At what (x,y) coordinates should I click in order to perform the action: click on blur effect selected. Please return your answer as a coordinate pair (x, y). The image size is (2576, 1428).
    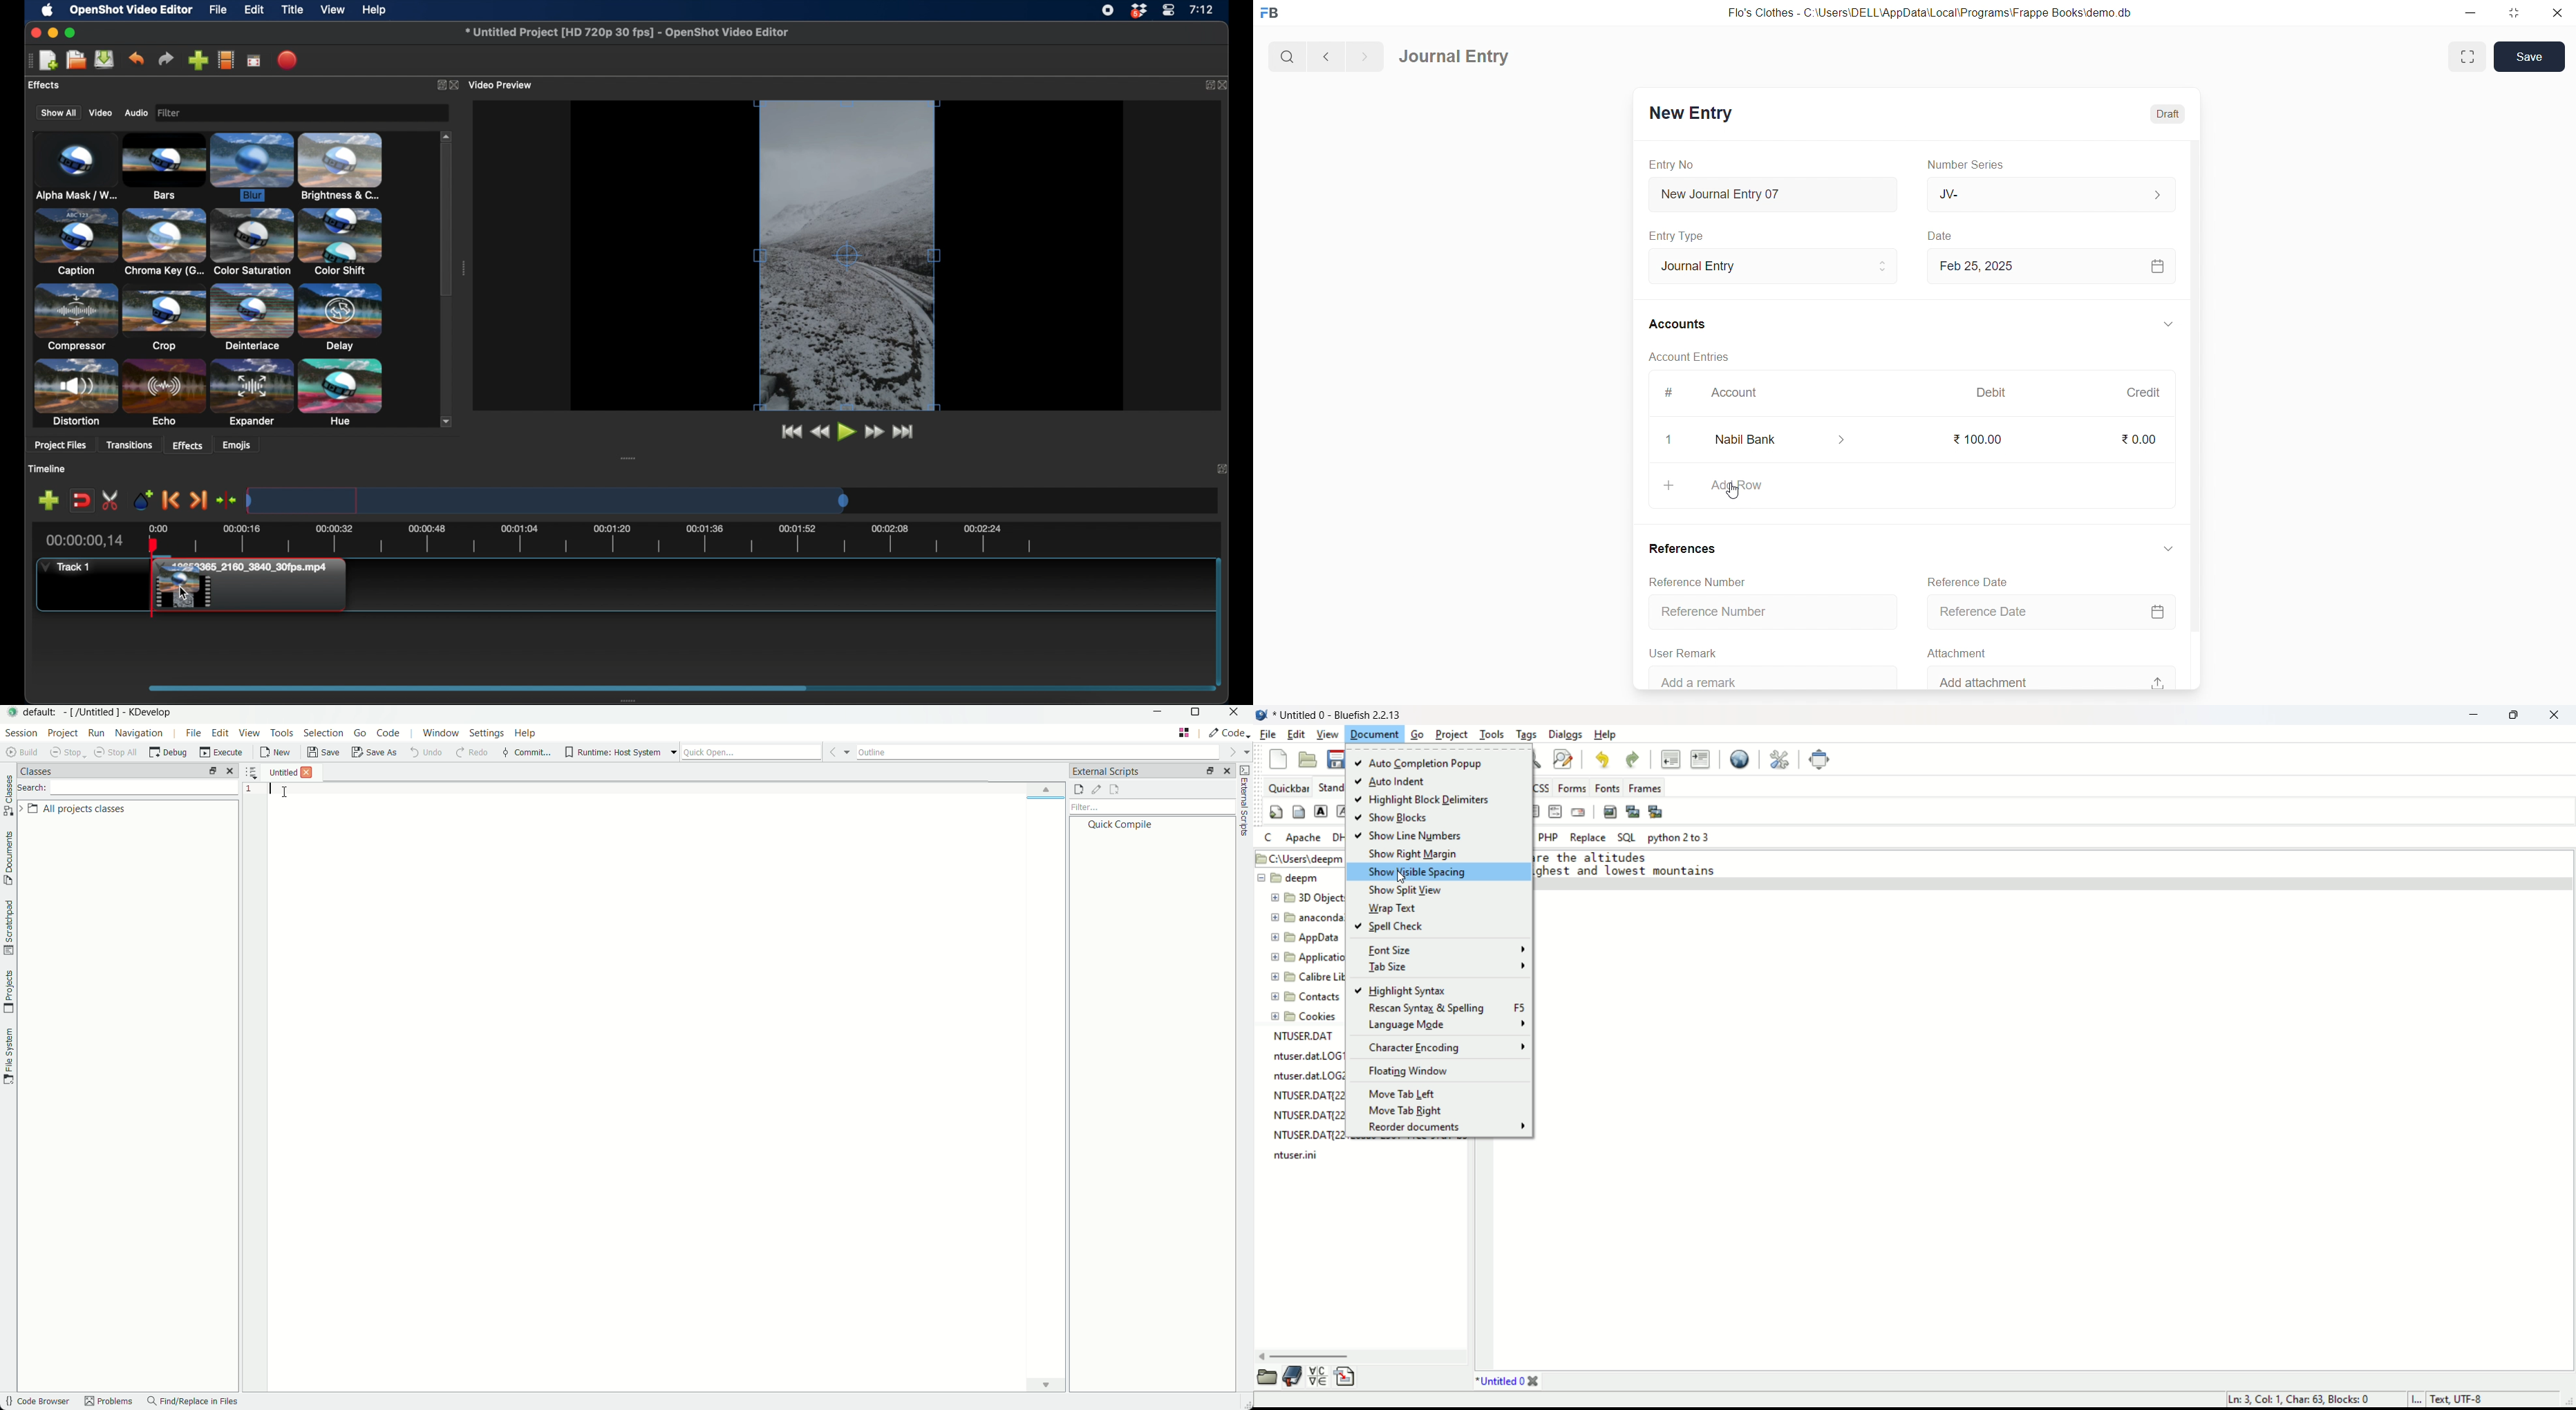
    Looking at the image, I should click on (253, 168).